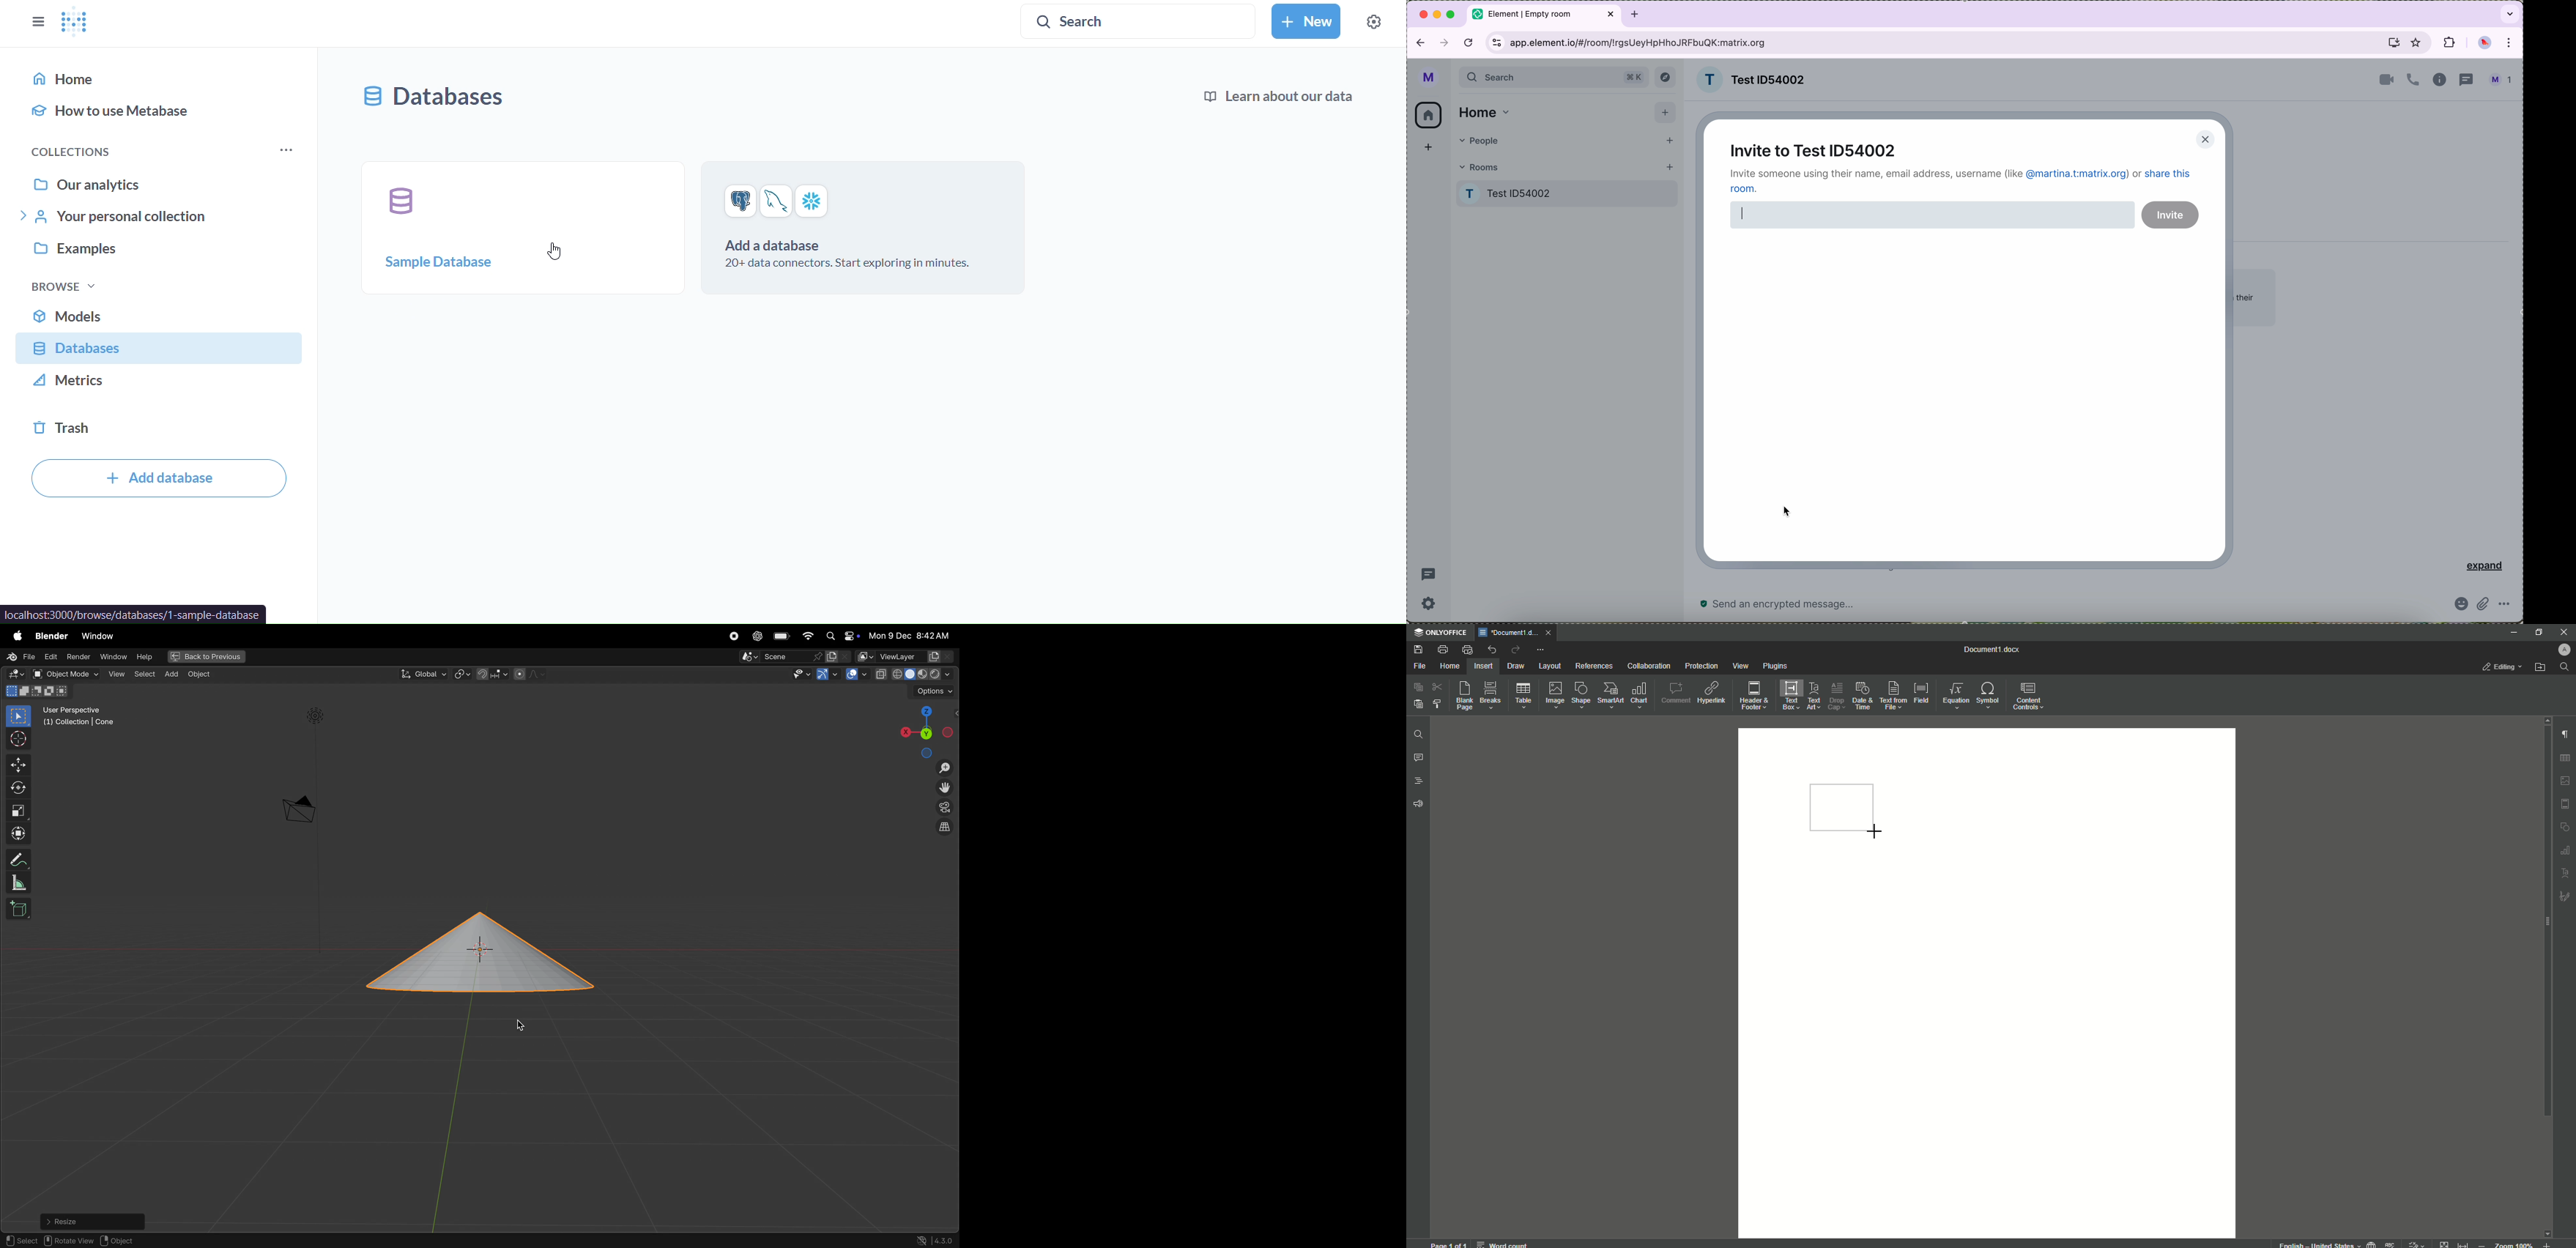  Describe the element at coordinates (1419, 667) in the screenshot. I see `File` at that location.